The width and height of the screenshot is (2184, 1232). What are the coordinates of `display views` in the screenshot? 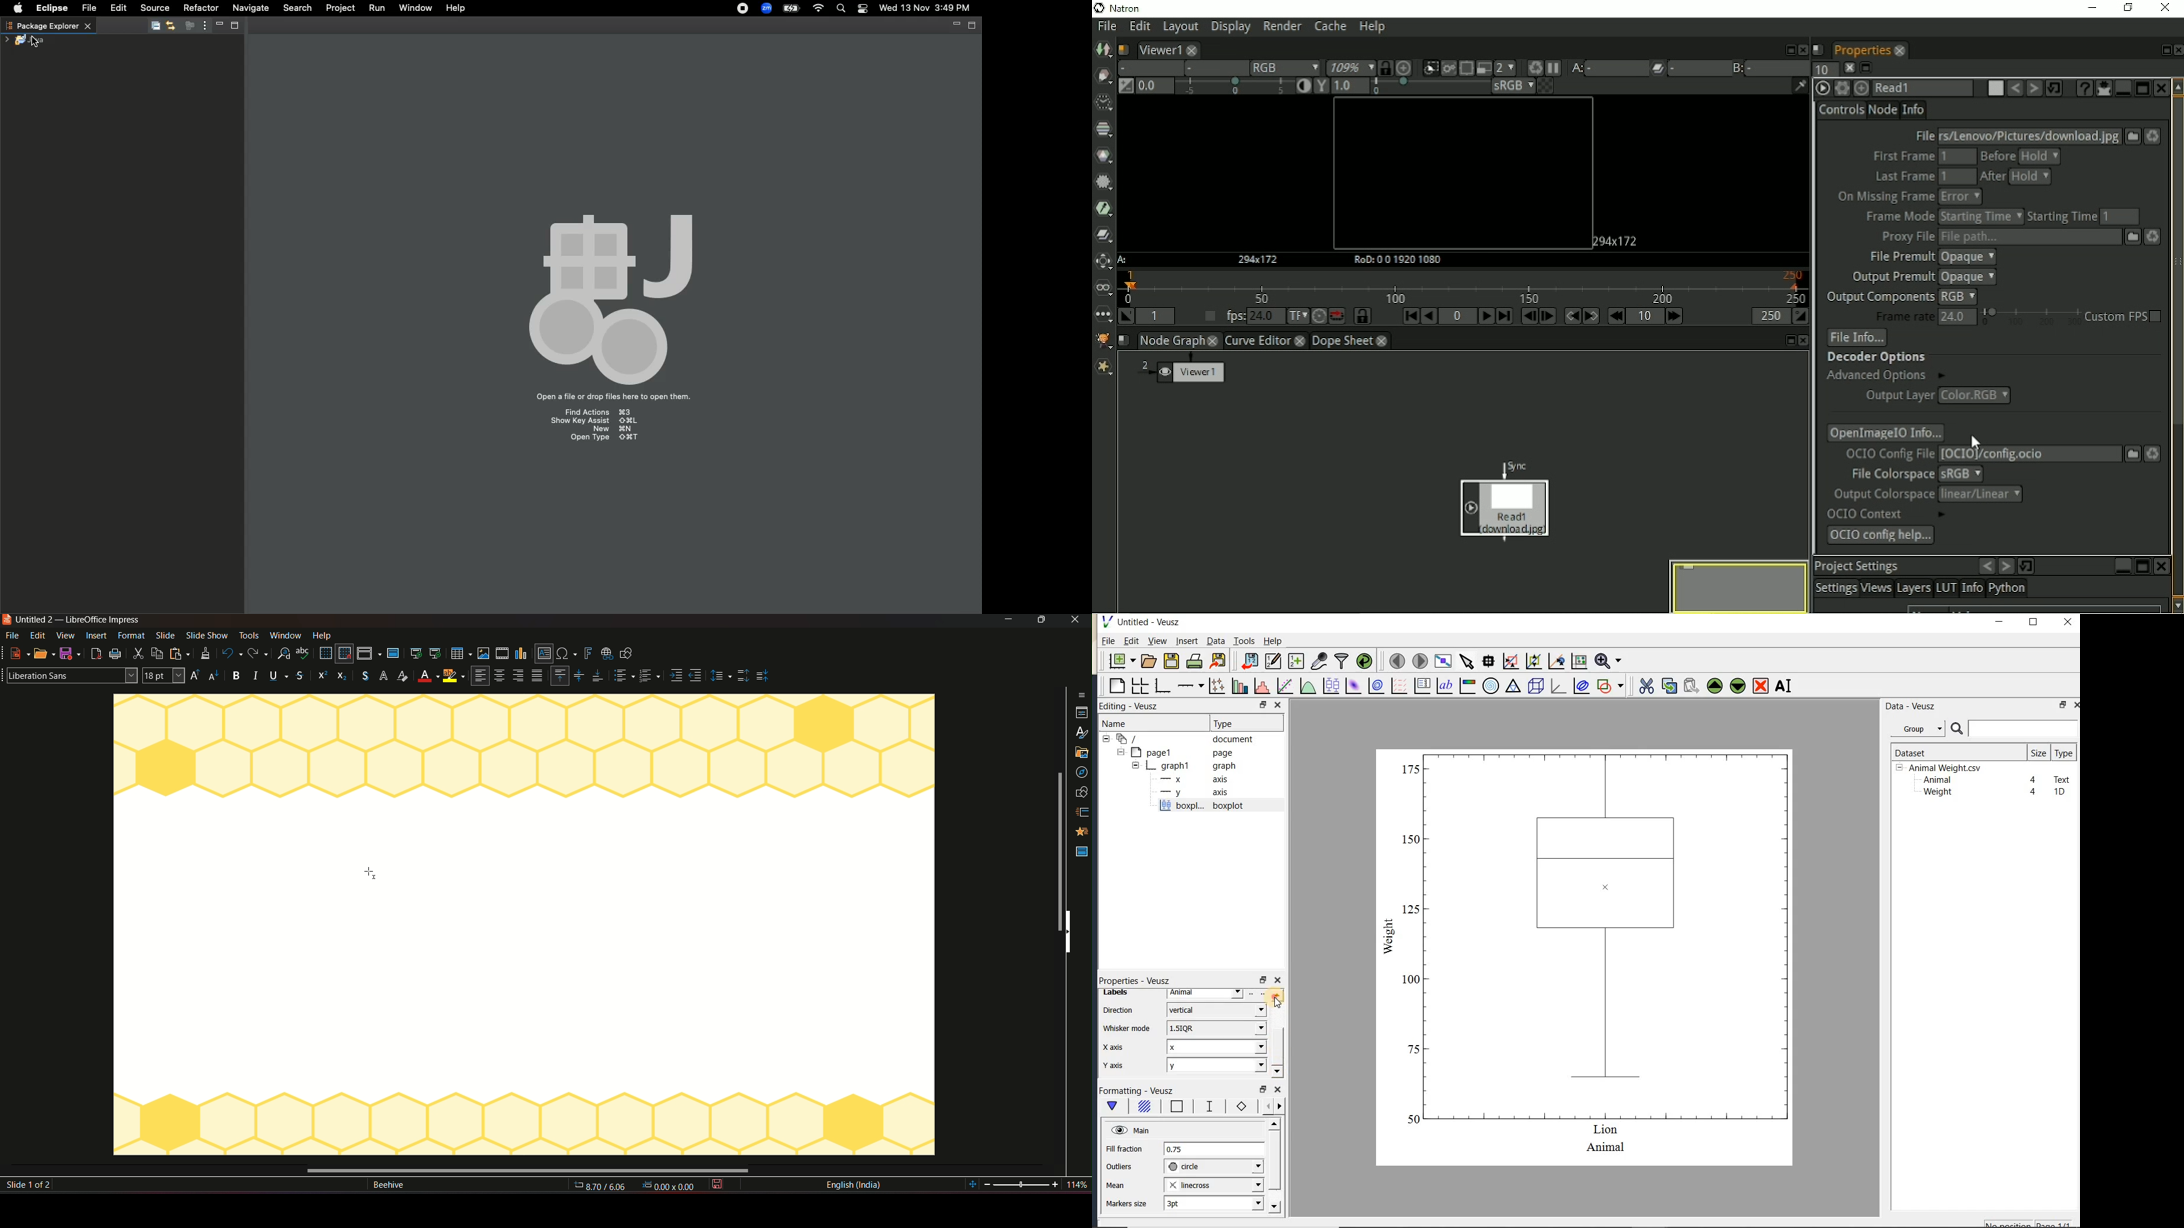 It's located at (369, 654).